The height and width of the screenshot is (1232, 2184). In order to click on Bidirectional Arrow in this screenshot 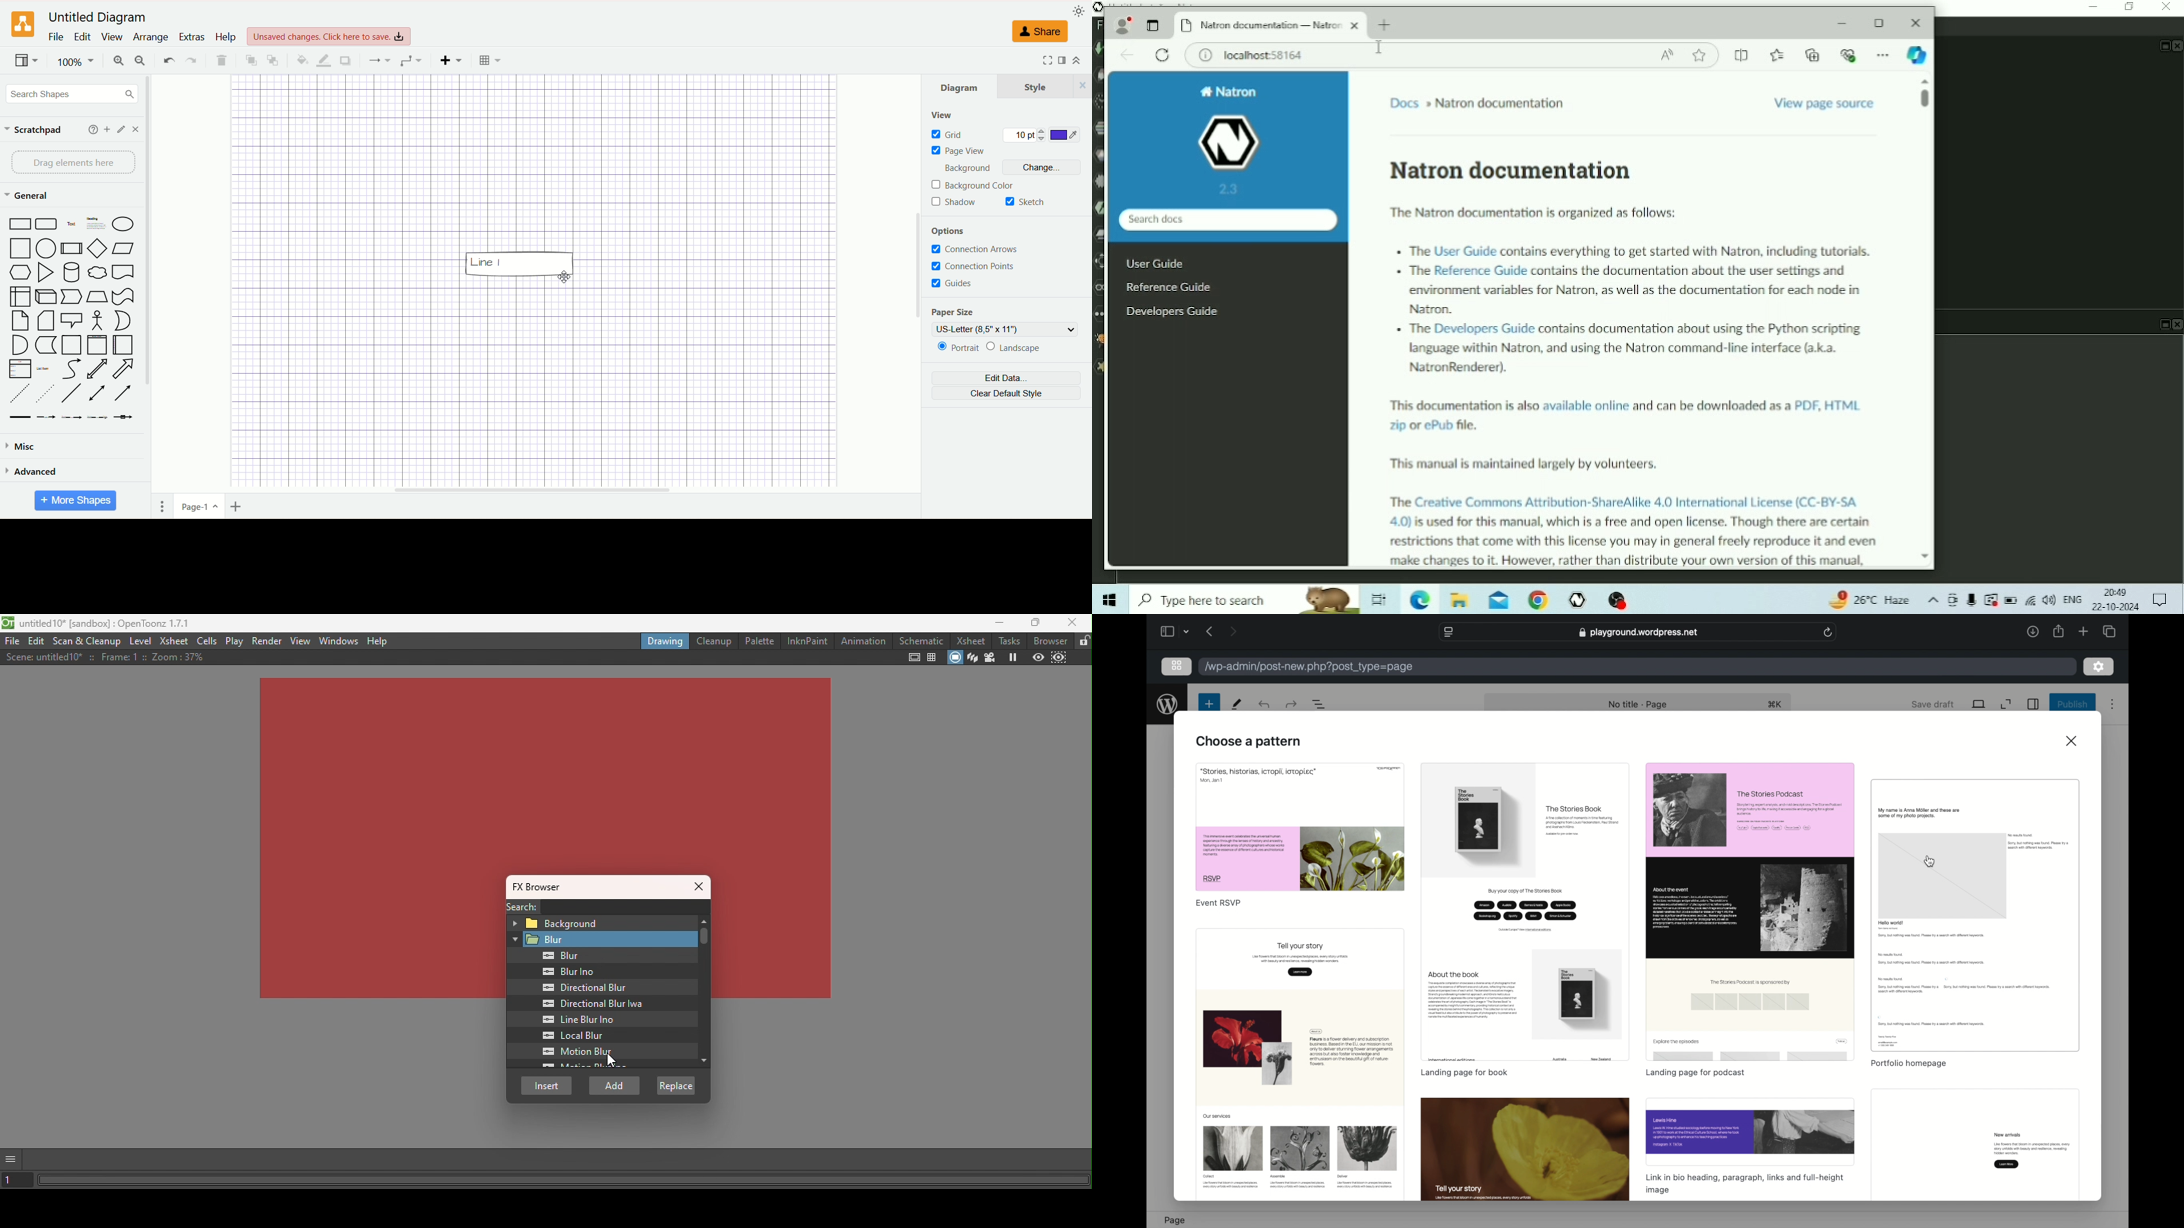, I will do `click(97, 370)`.